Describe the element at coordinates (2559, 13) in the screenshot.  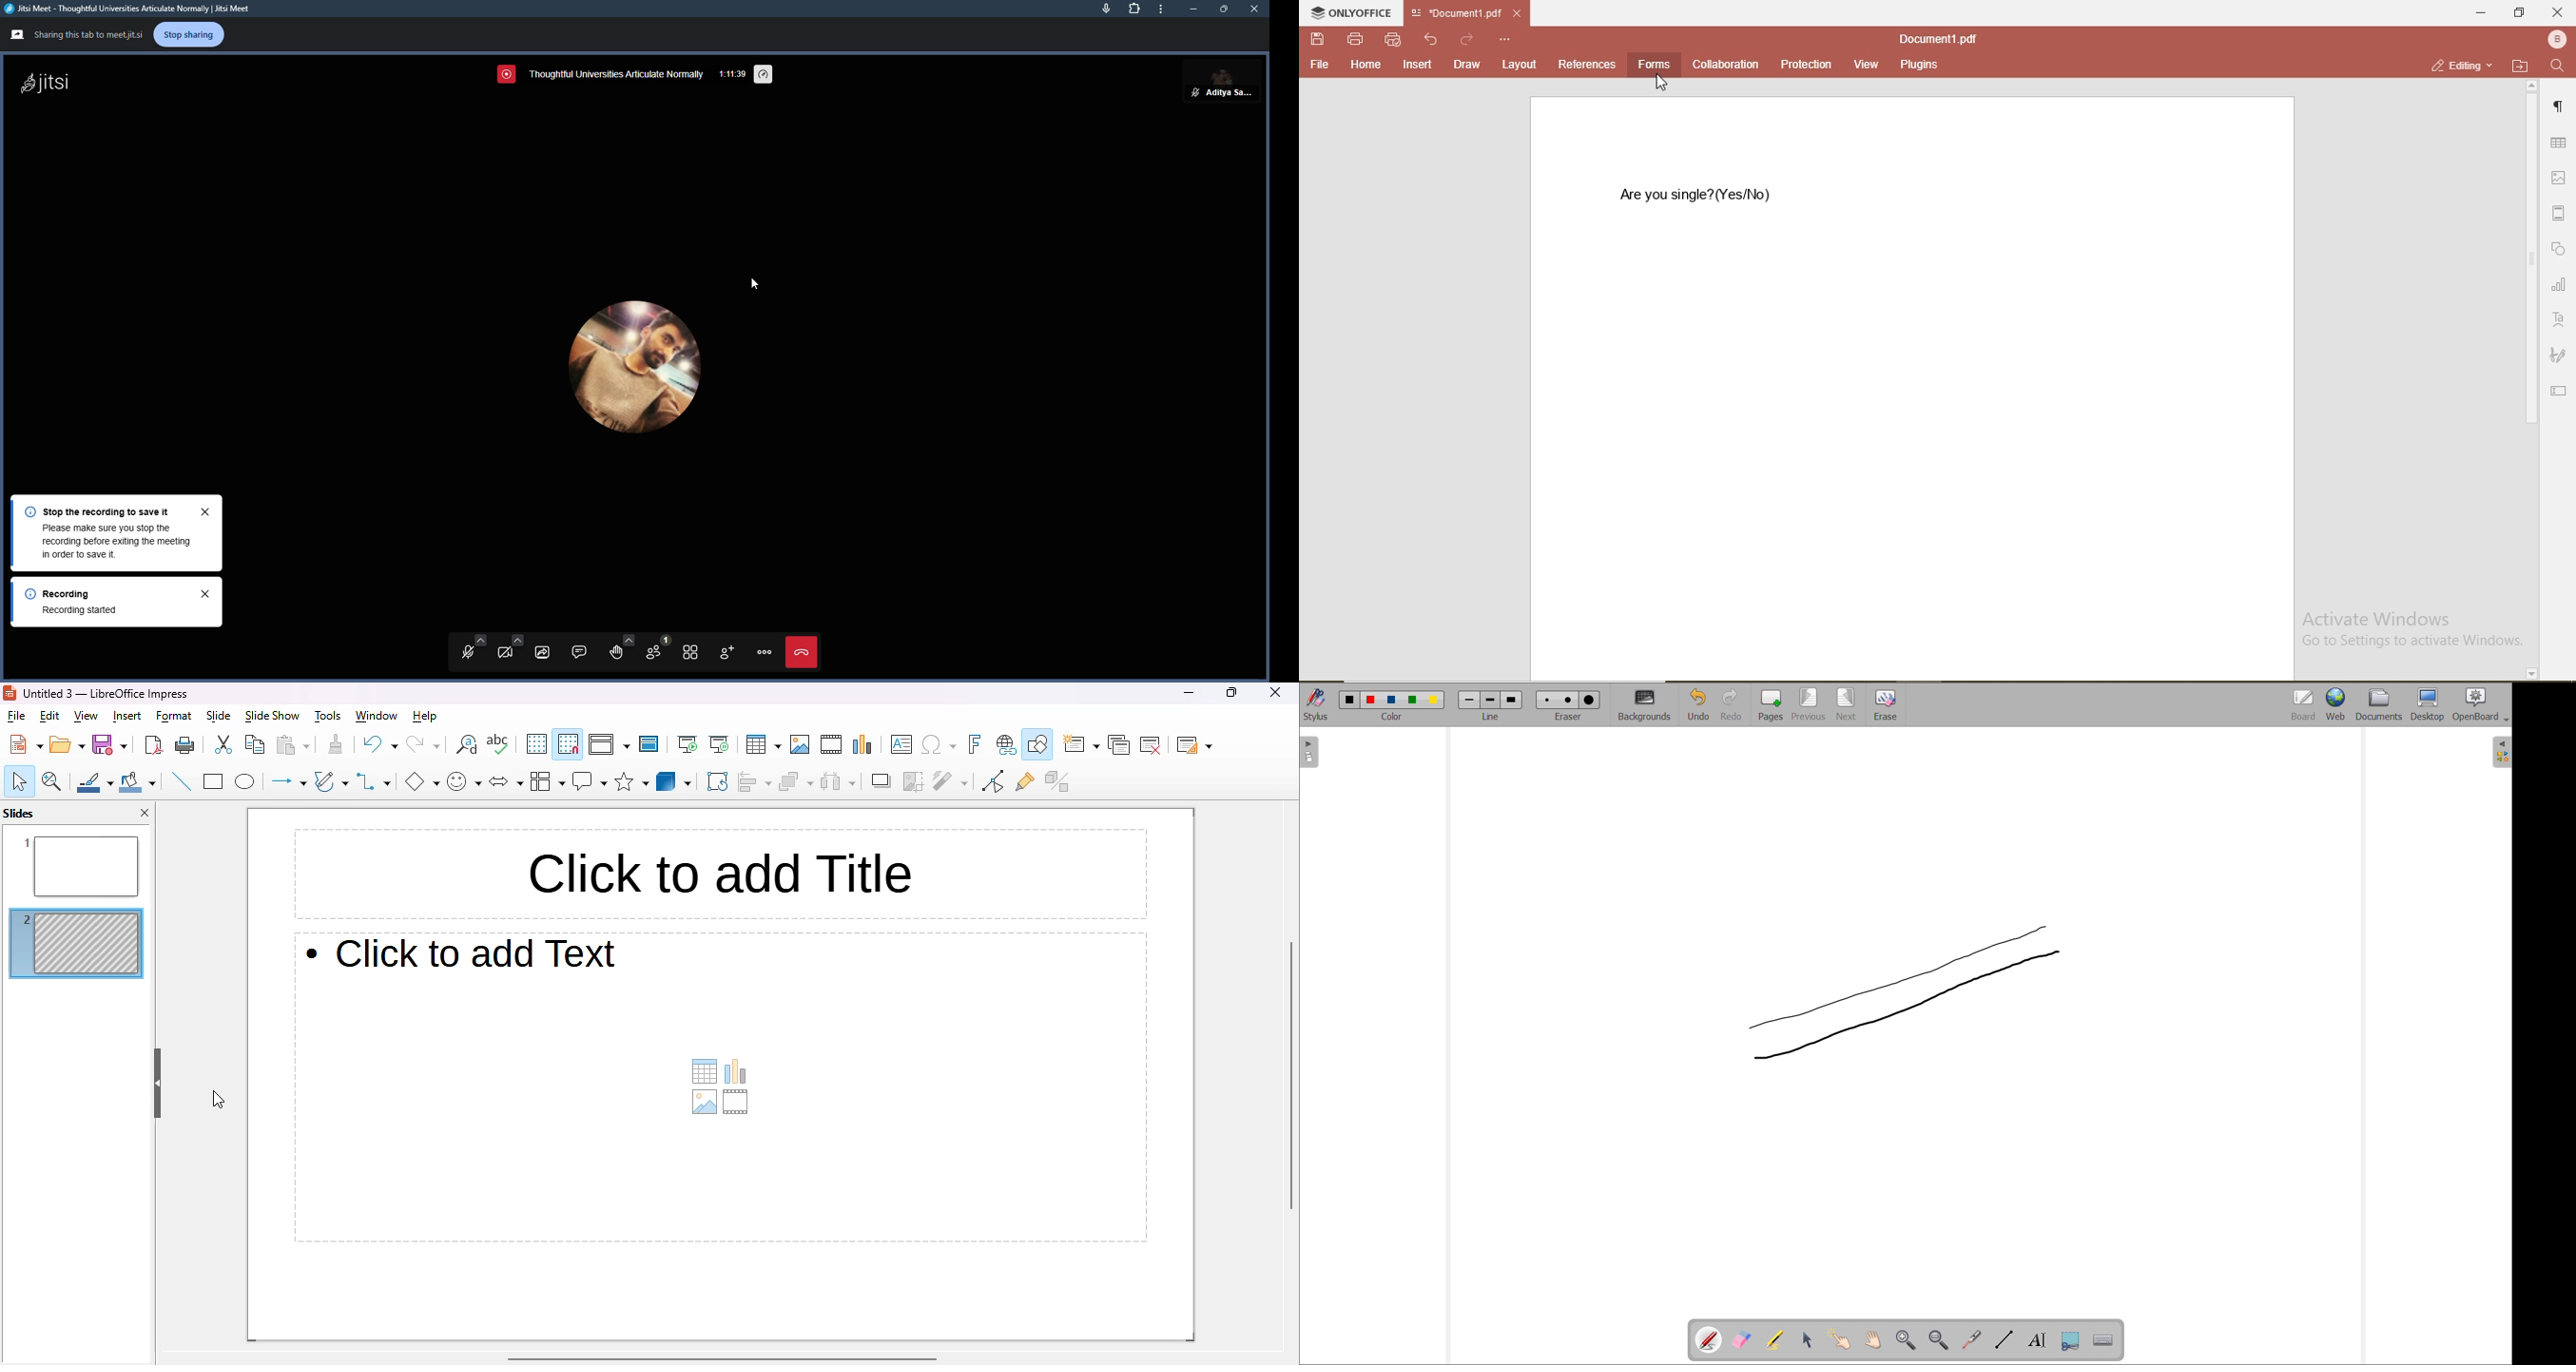
I see `close` at that location.